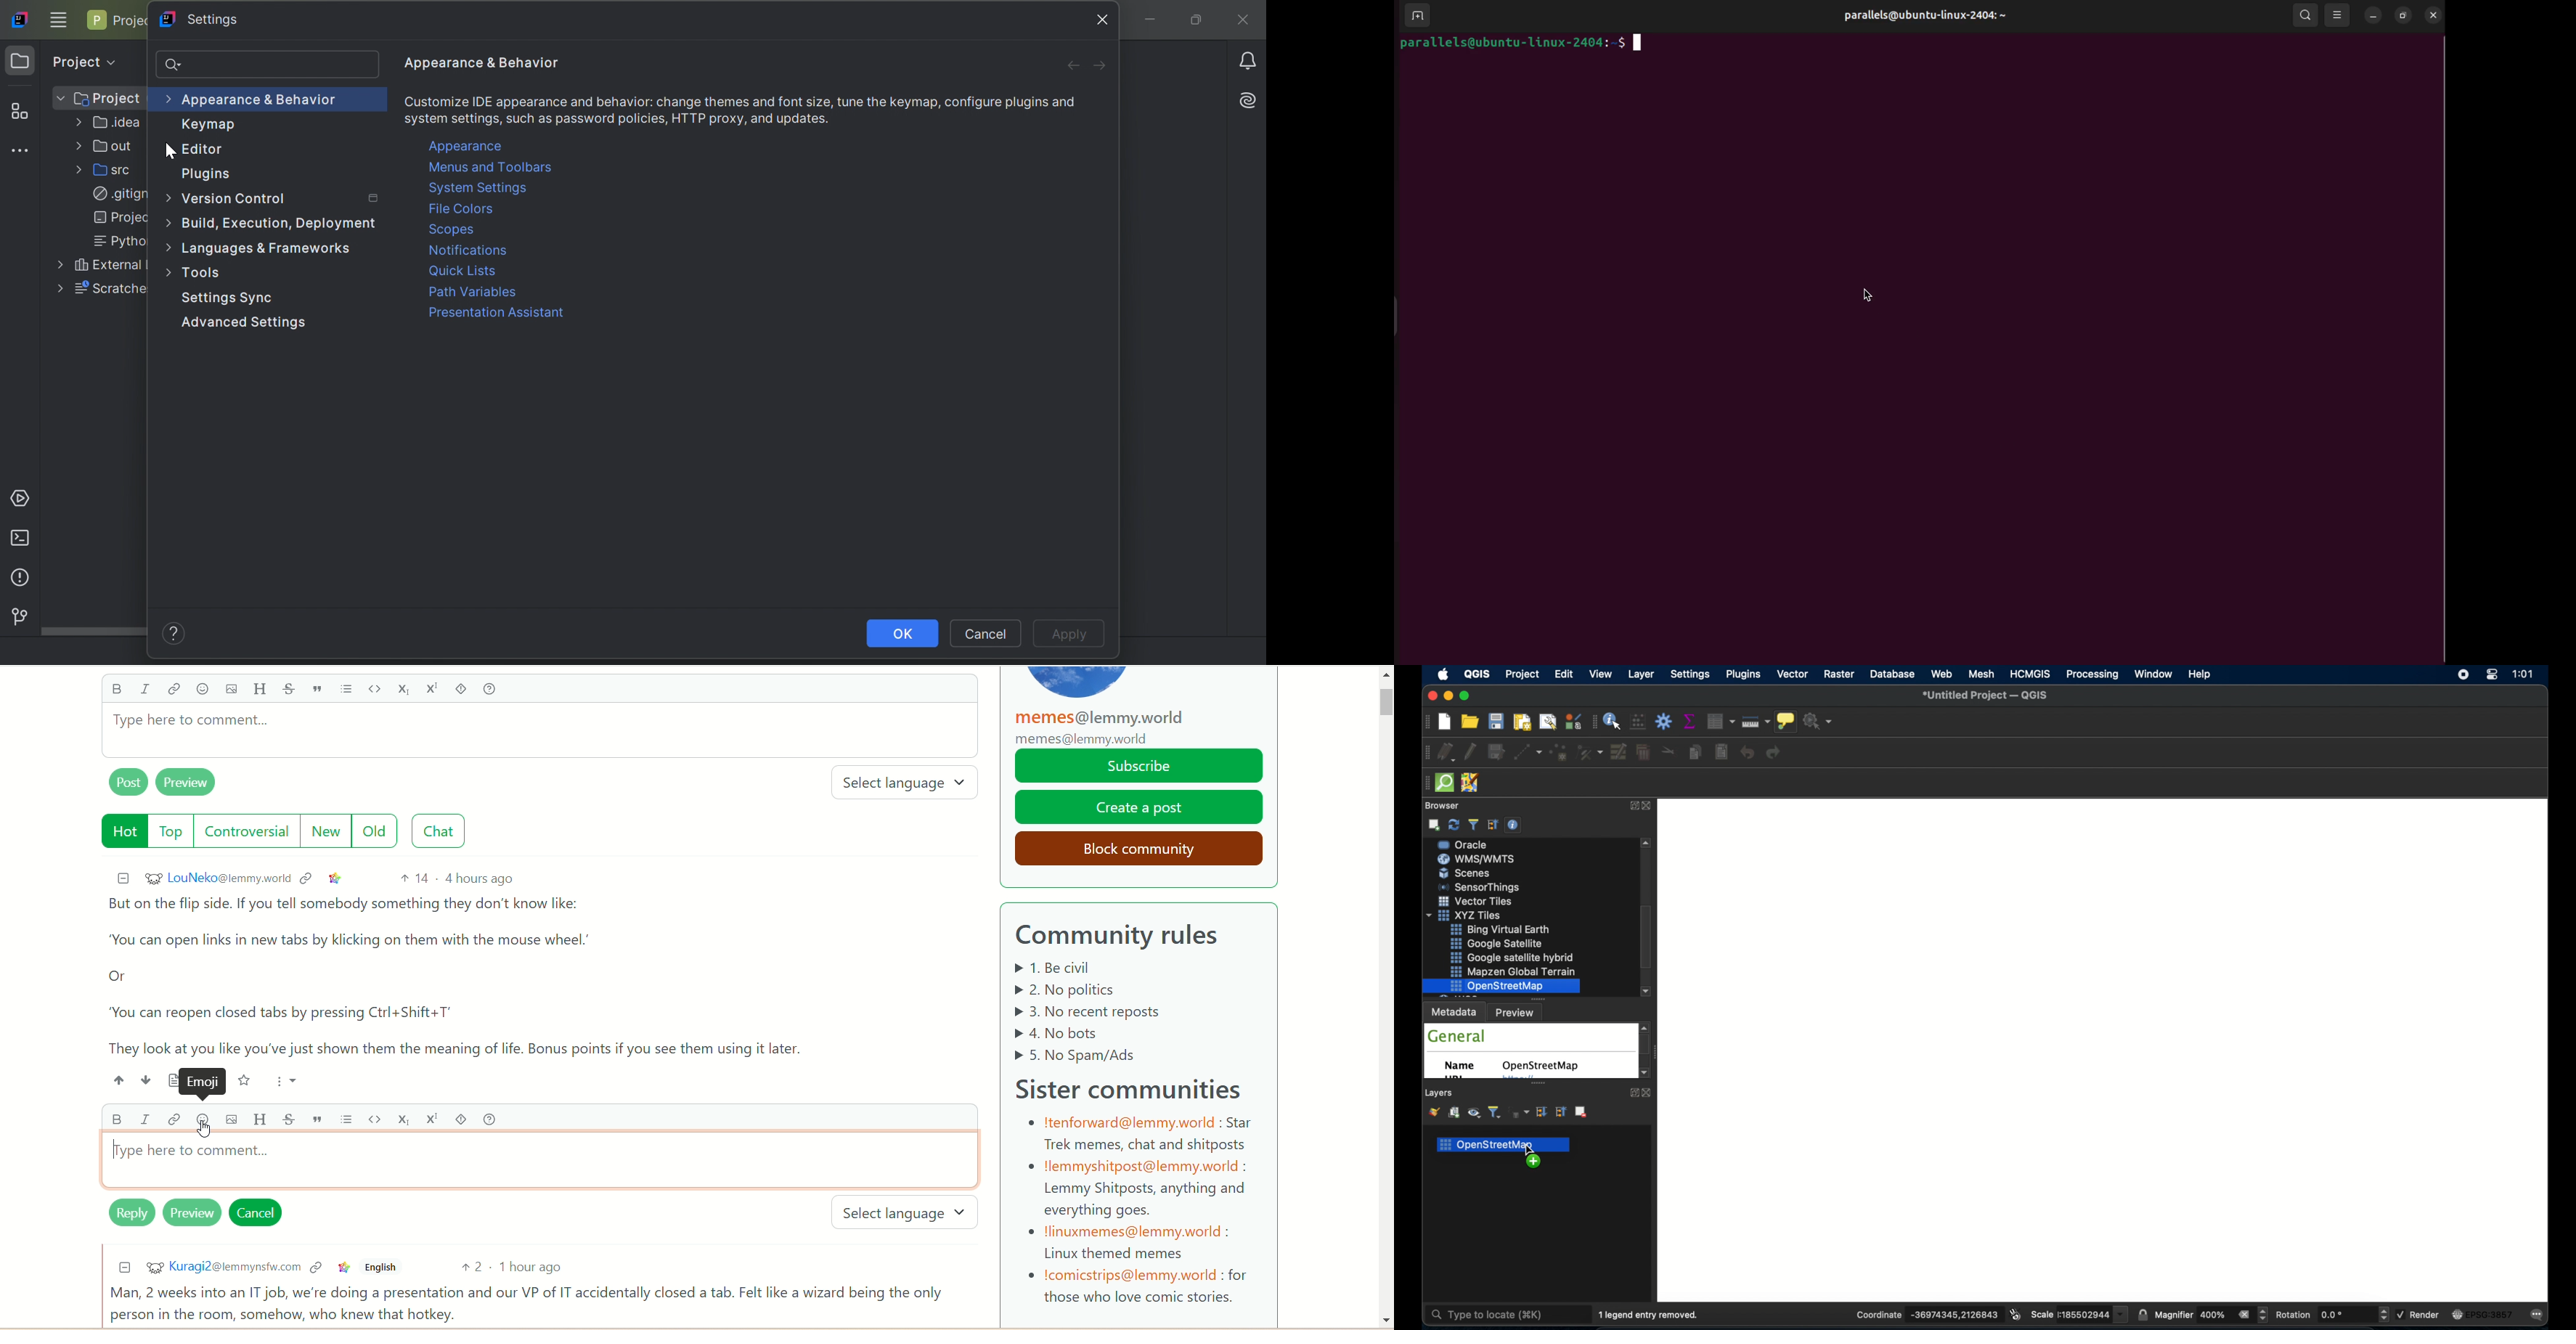 The image size is (2576, 1344). I want to click on save, so click(245, 1080).